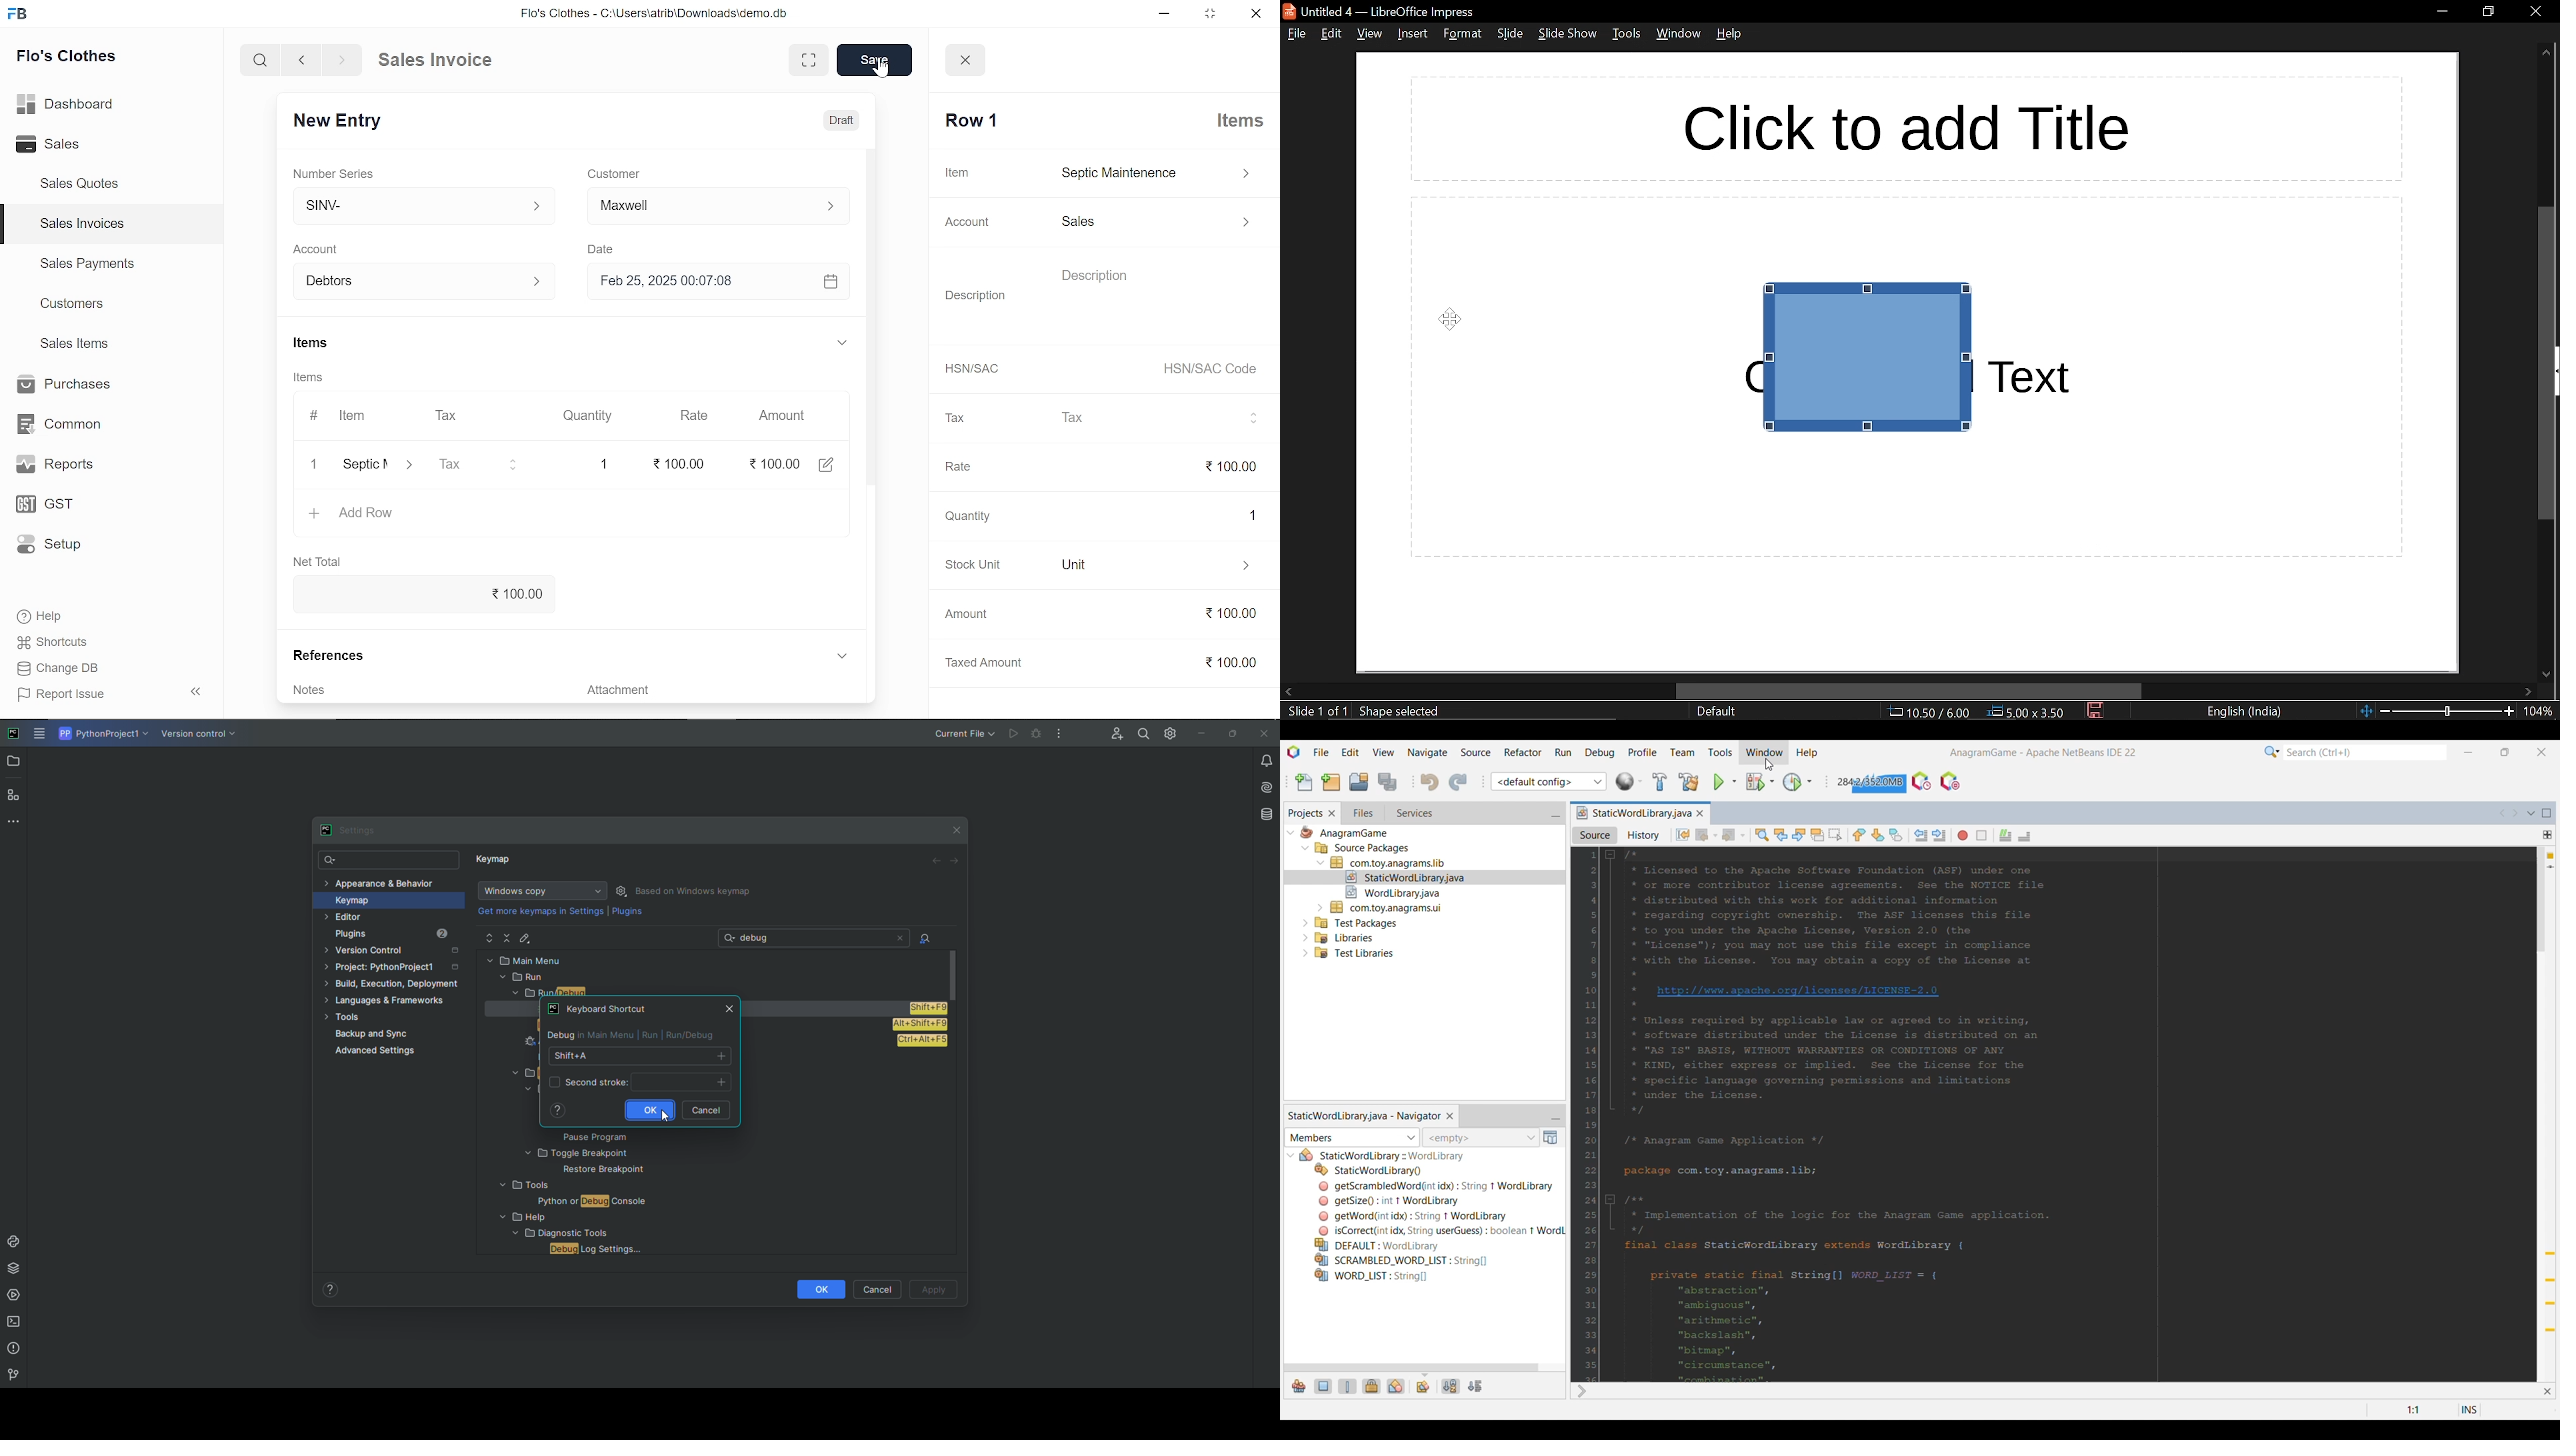 The width and height of the screenshot is (2576, 1456). I want to click on format, so click(1460, 35).